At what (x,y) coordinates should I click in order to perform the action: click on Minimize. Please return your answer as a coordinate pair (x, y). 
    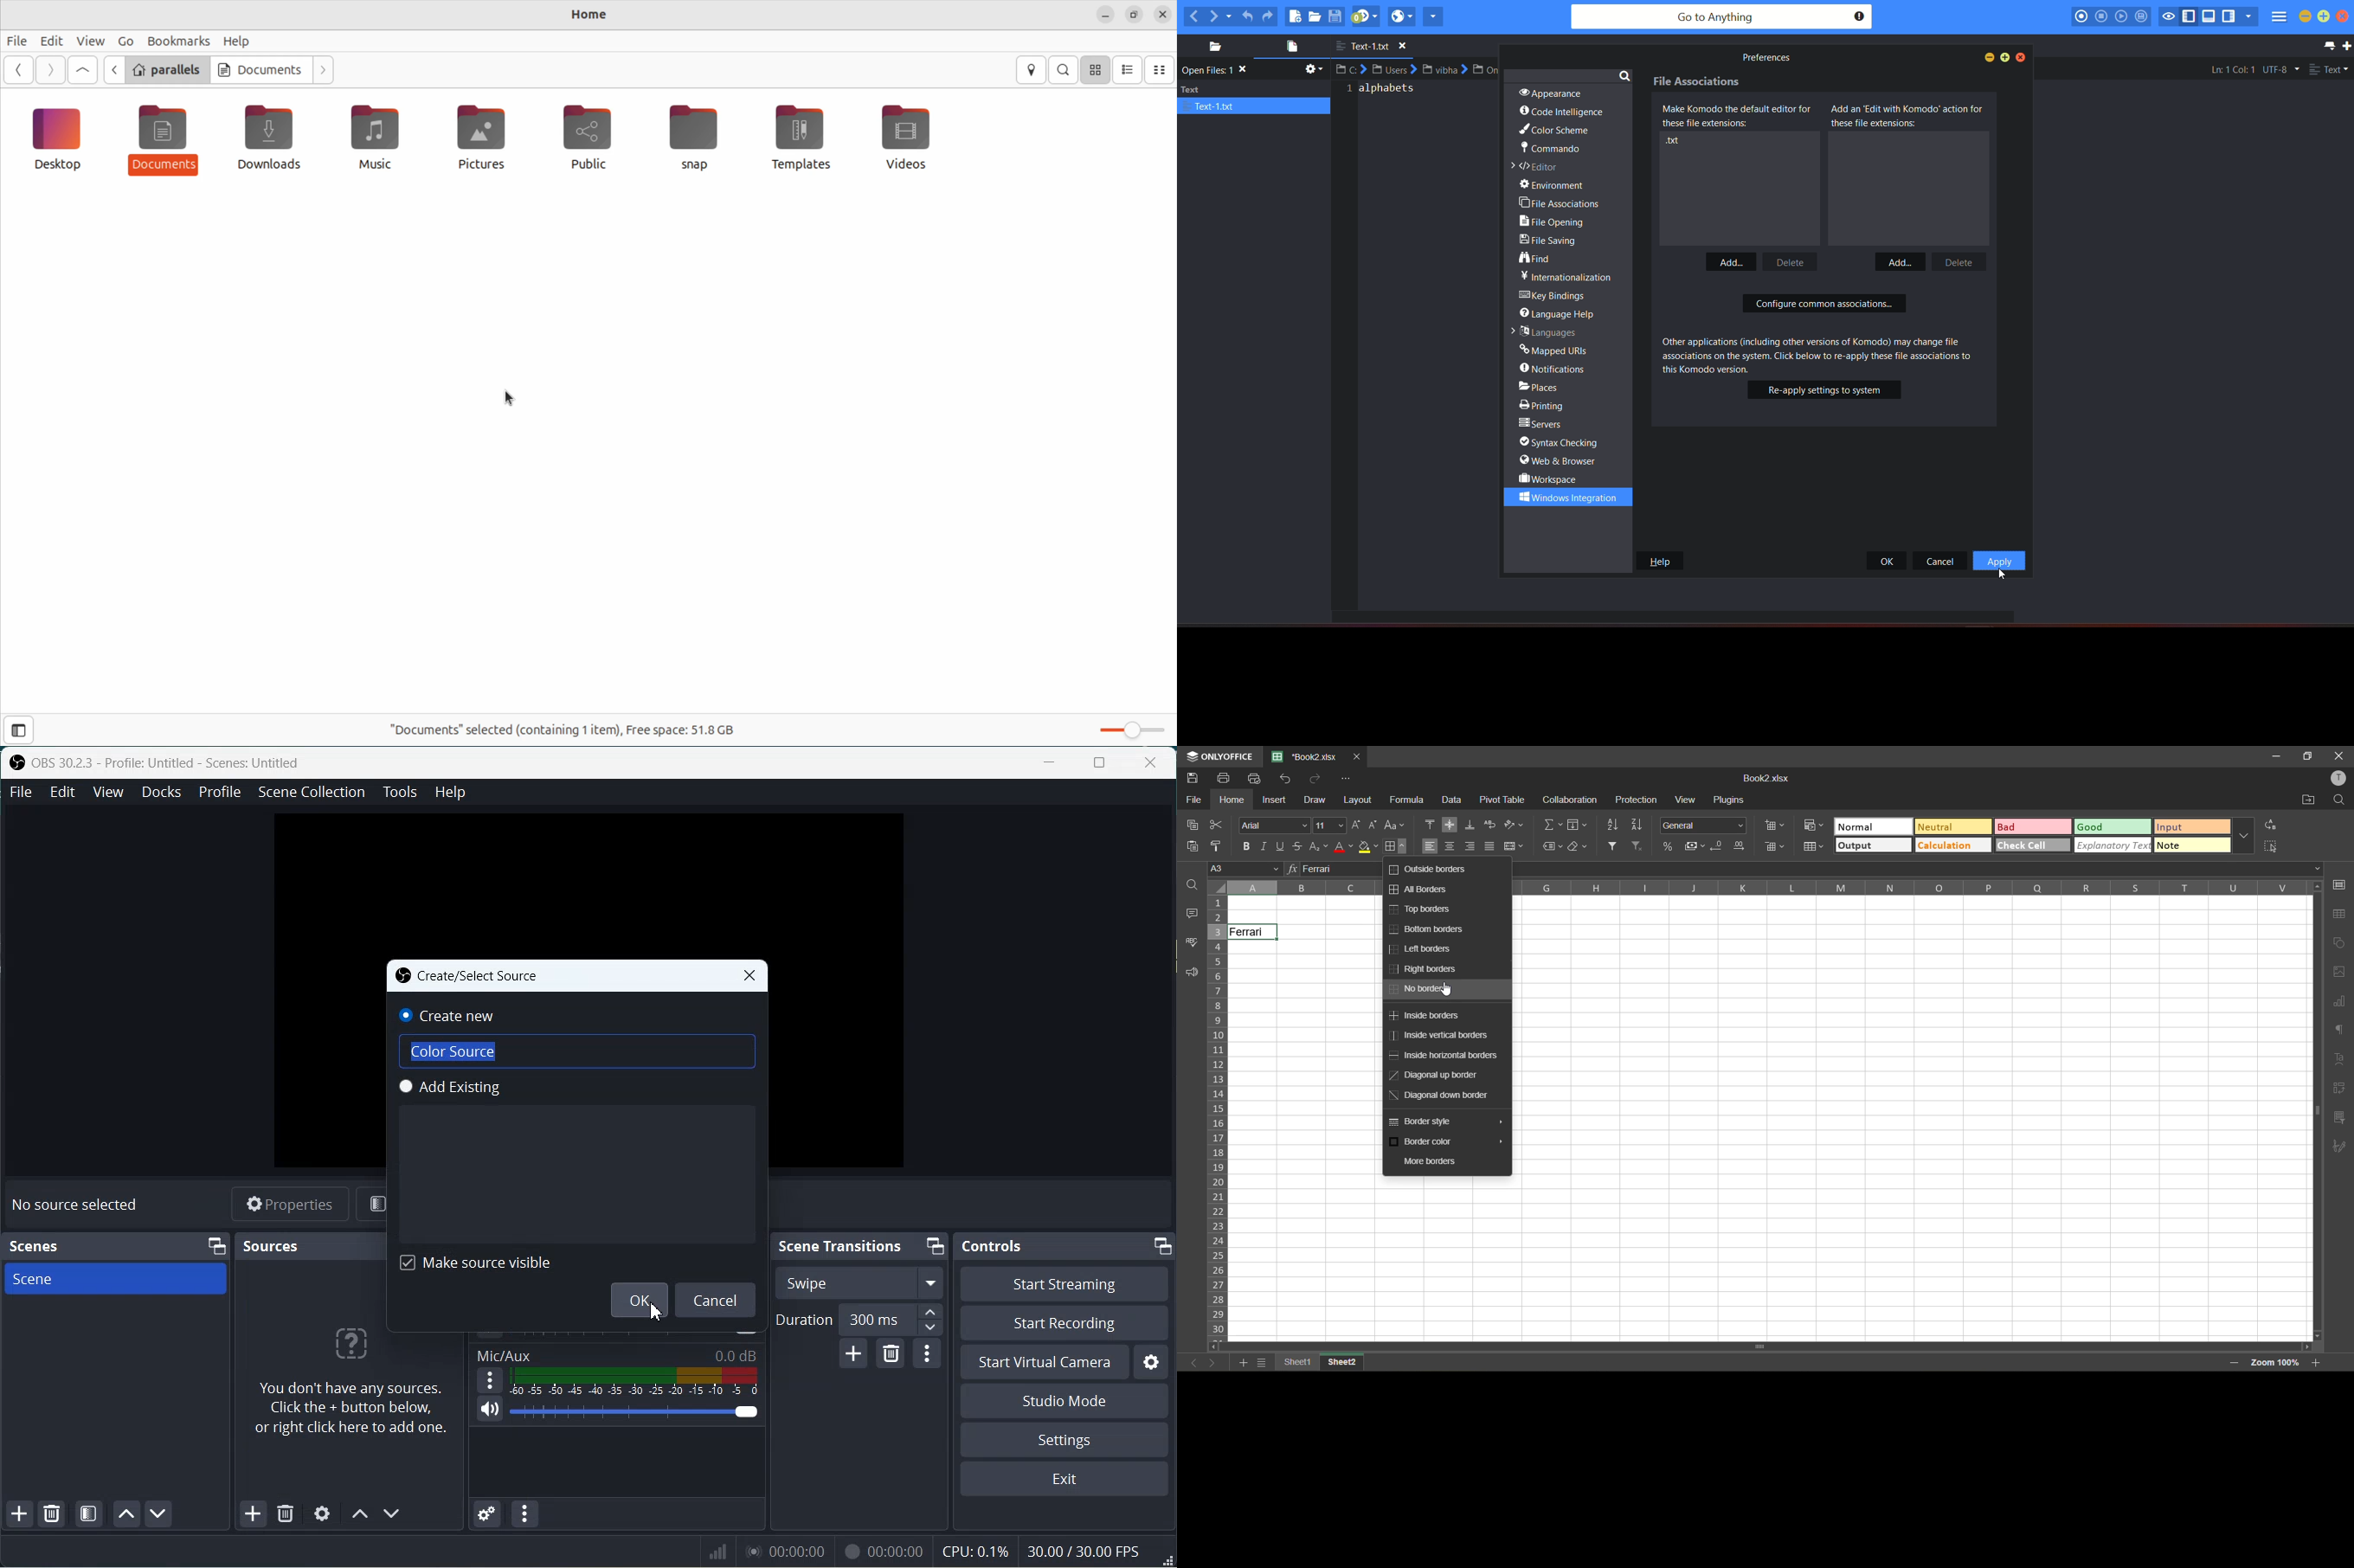
    Looking at the image, I should click on (935, 1246).